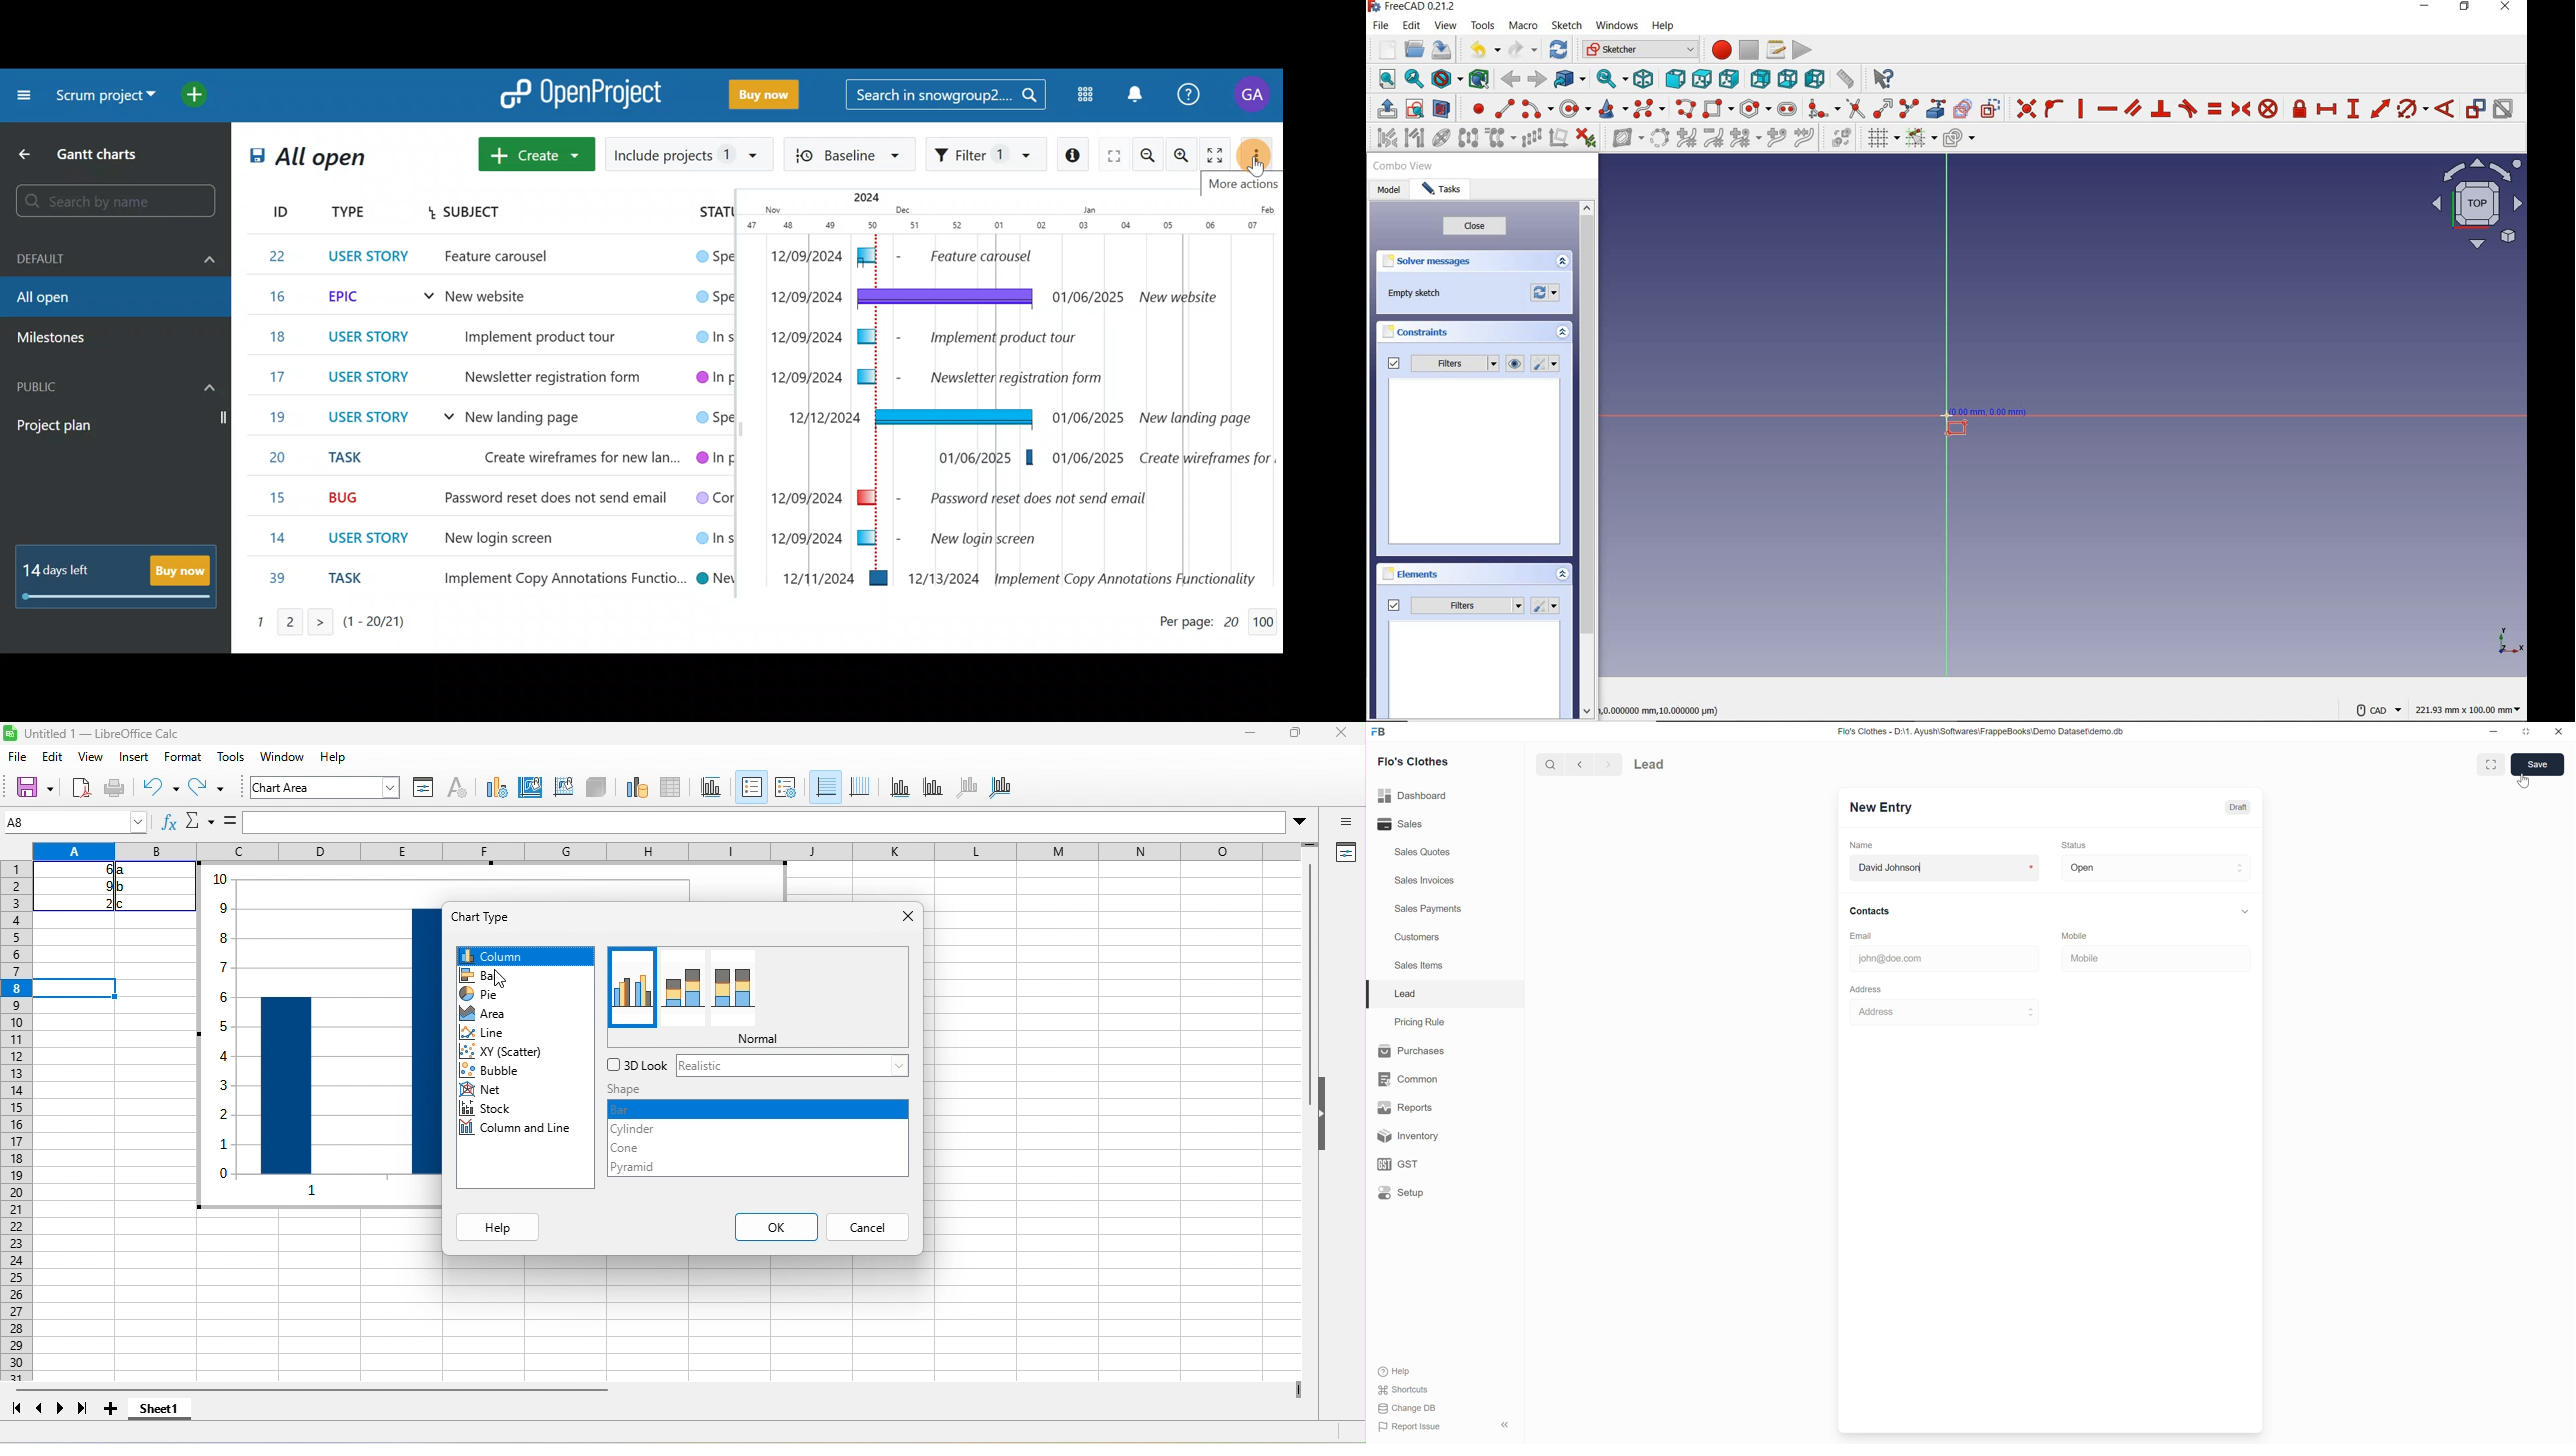 The width and height of the screenshot is (2576, 1456). Describe the element at coordinates (1562, 262) in the screenshot. I see `expand` at that location.